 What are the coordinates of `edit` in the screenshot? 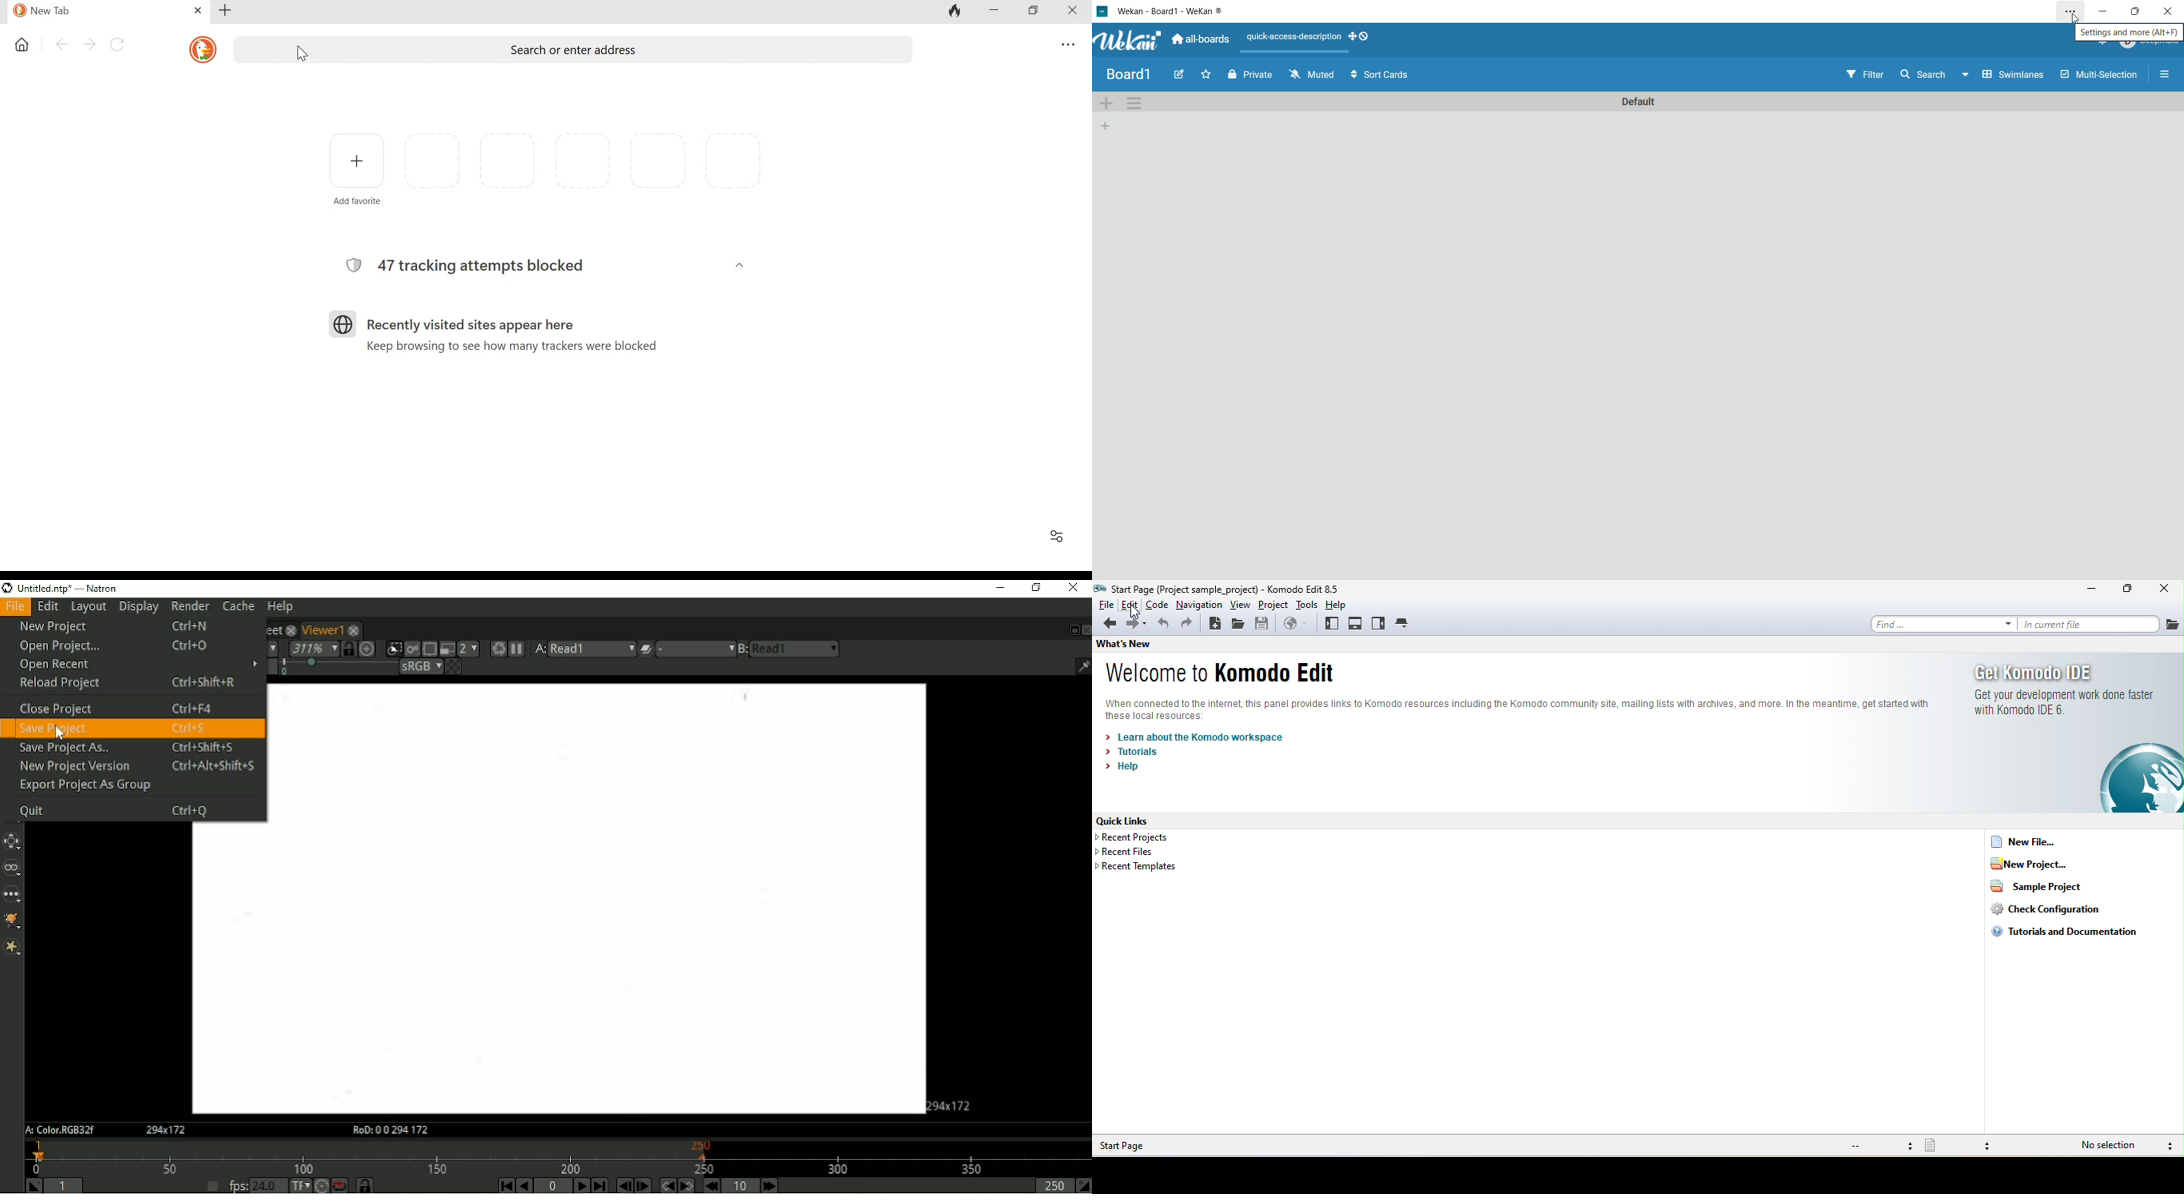 It's located at (1181, 77).